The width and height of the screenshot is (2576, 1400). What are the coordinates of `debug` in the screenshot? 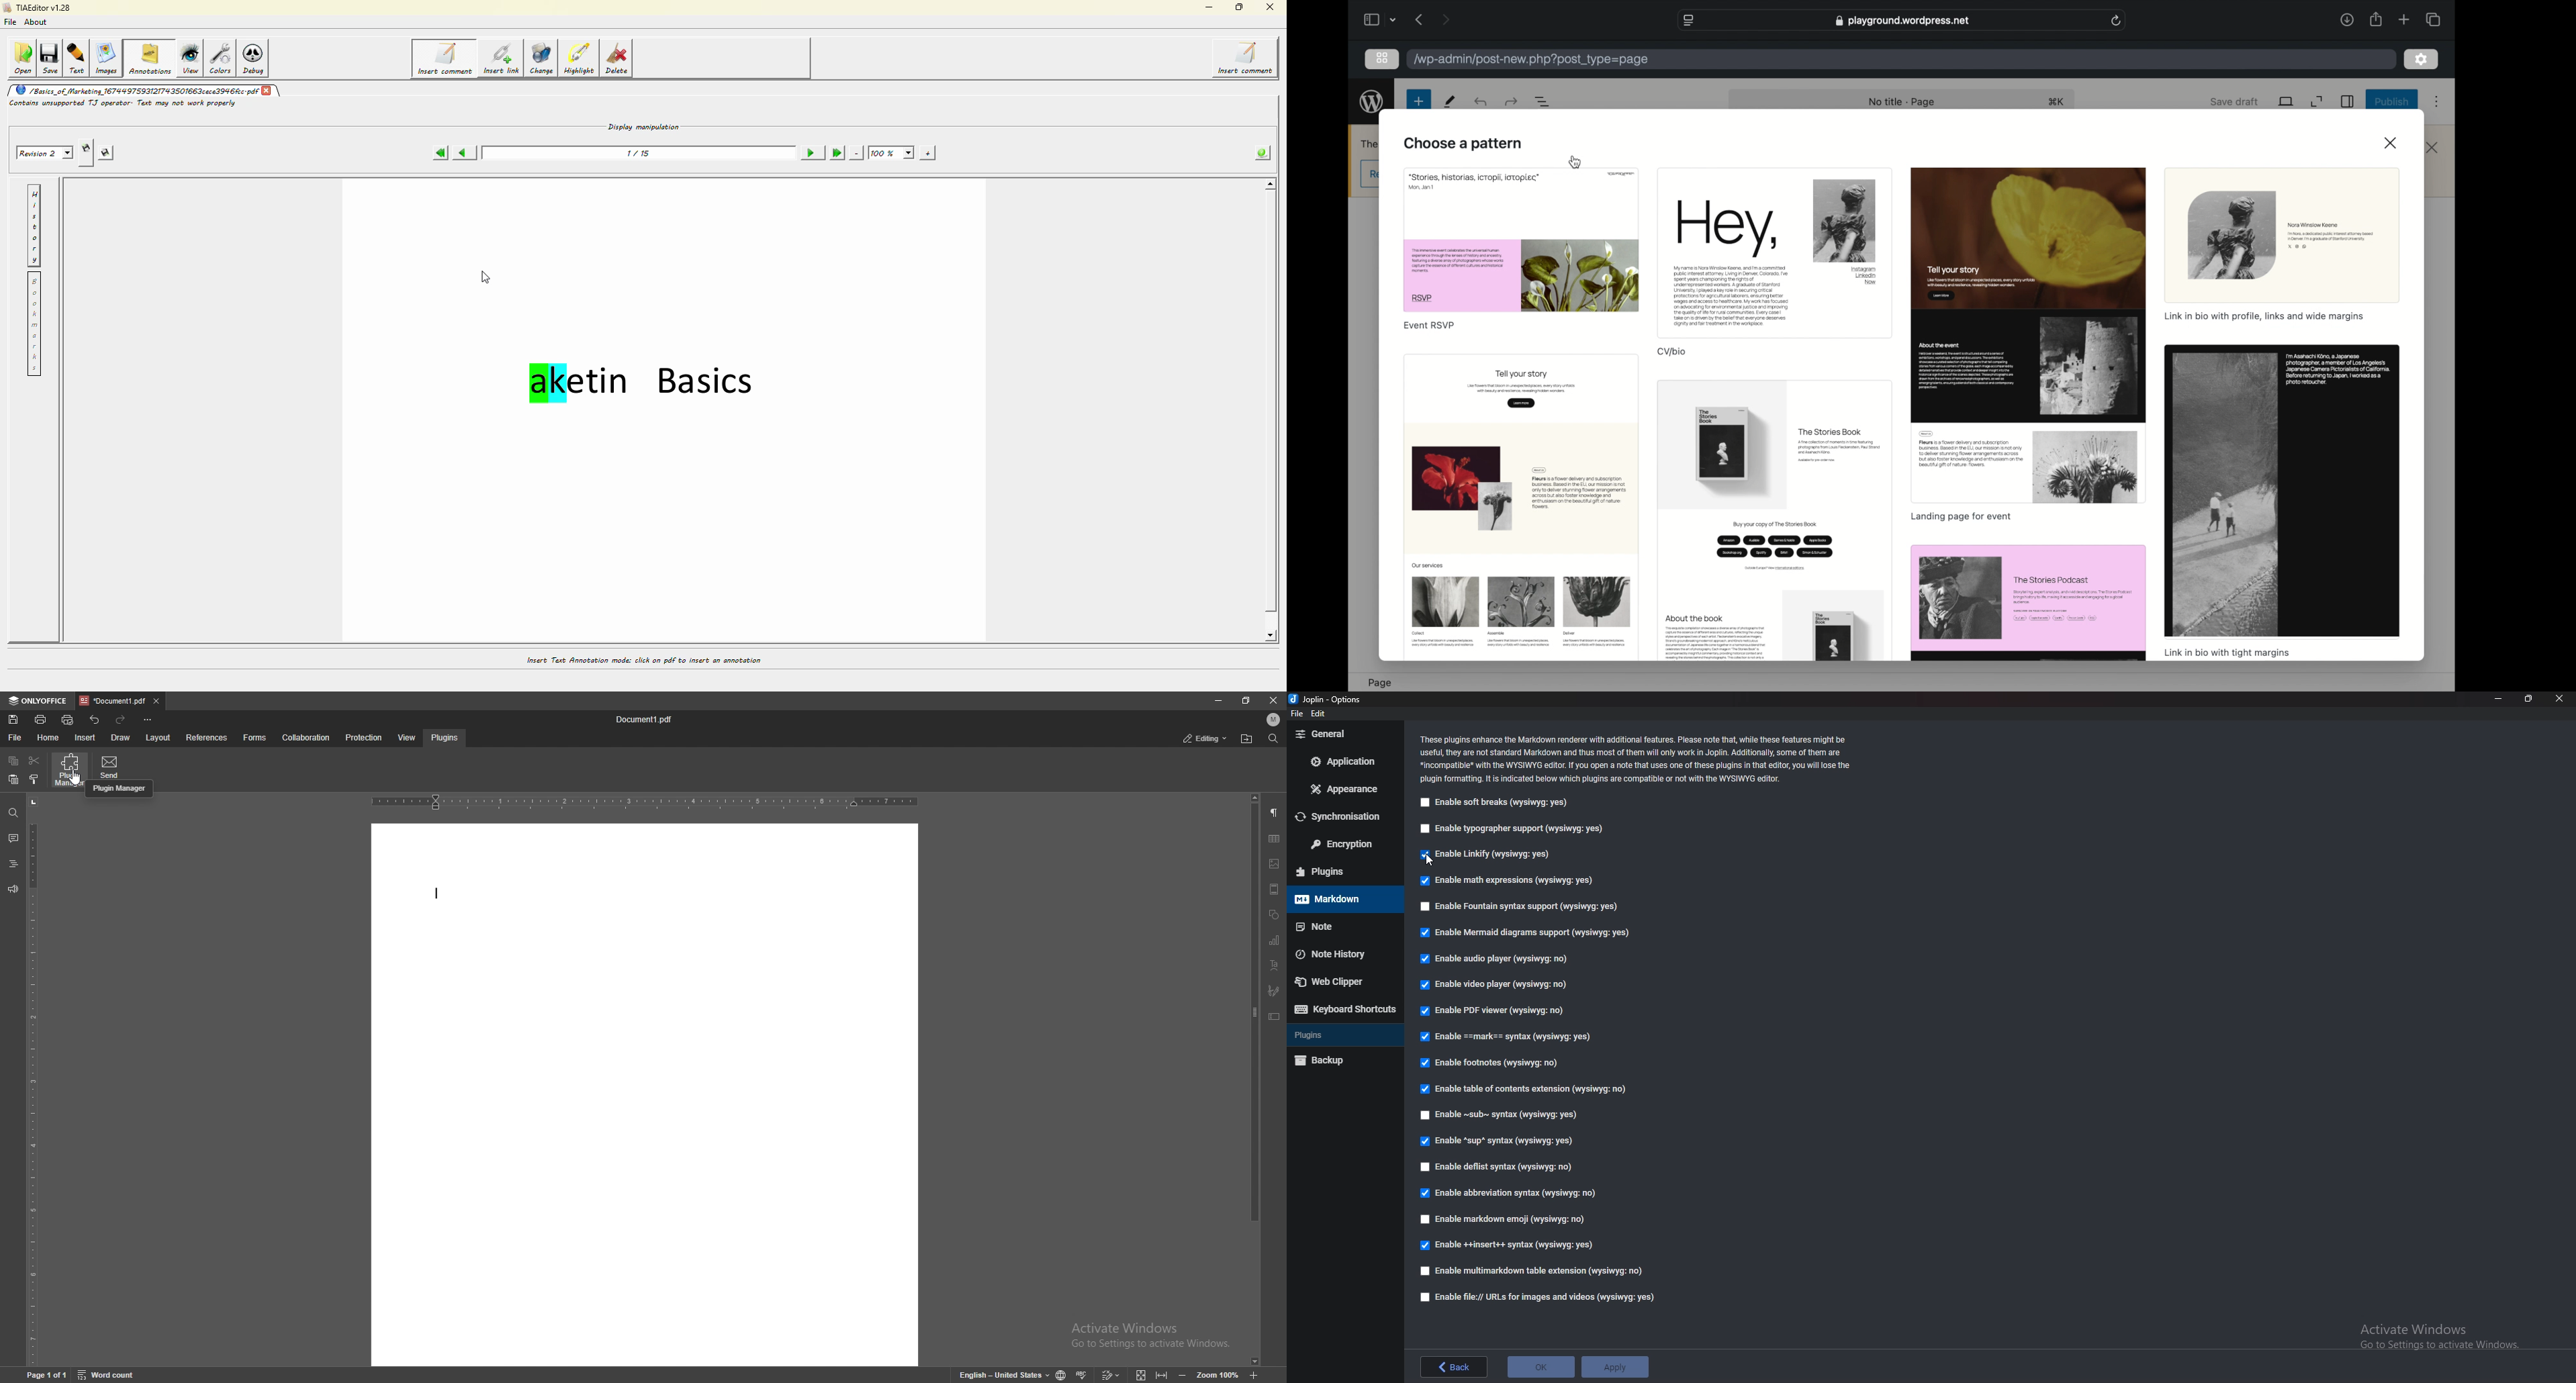 It's located at (257, 60).